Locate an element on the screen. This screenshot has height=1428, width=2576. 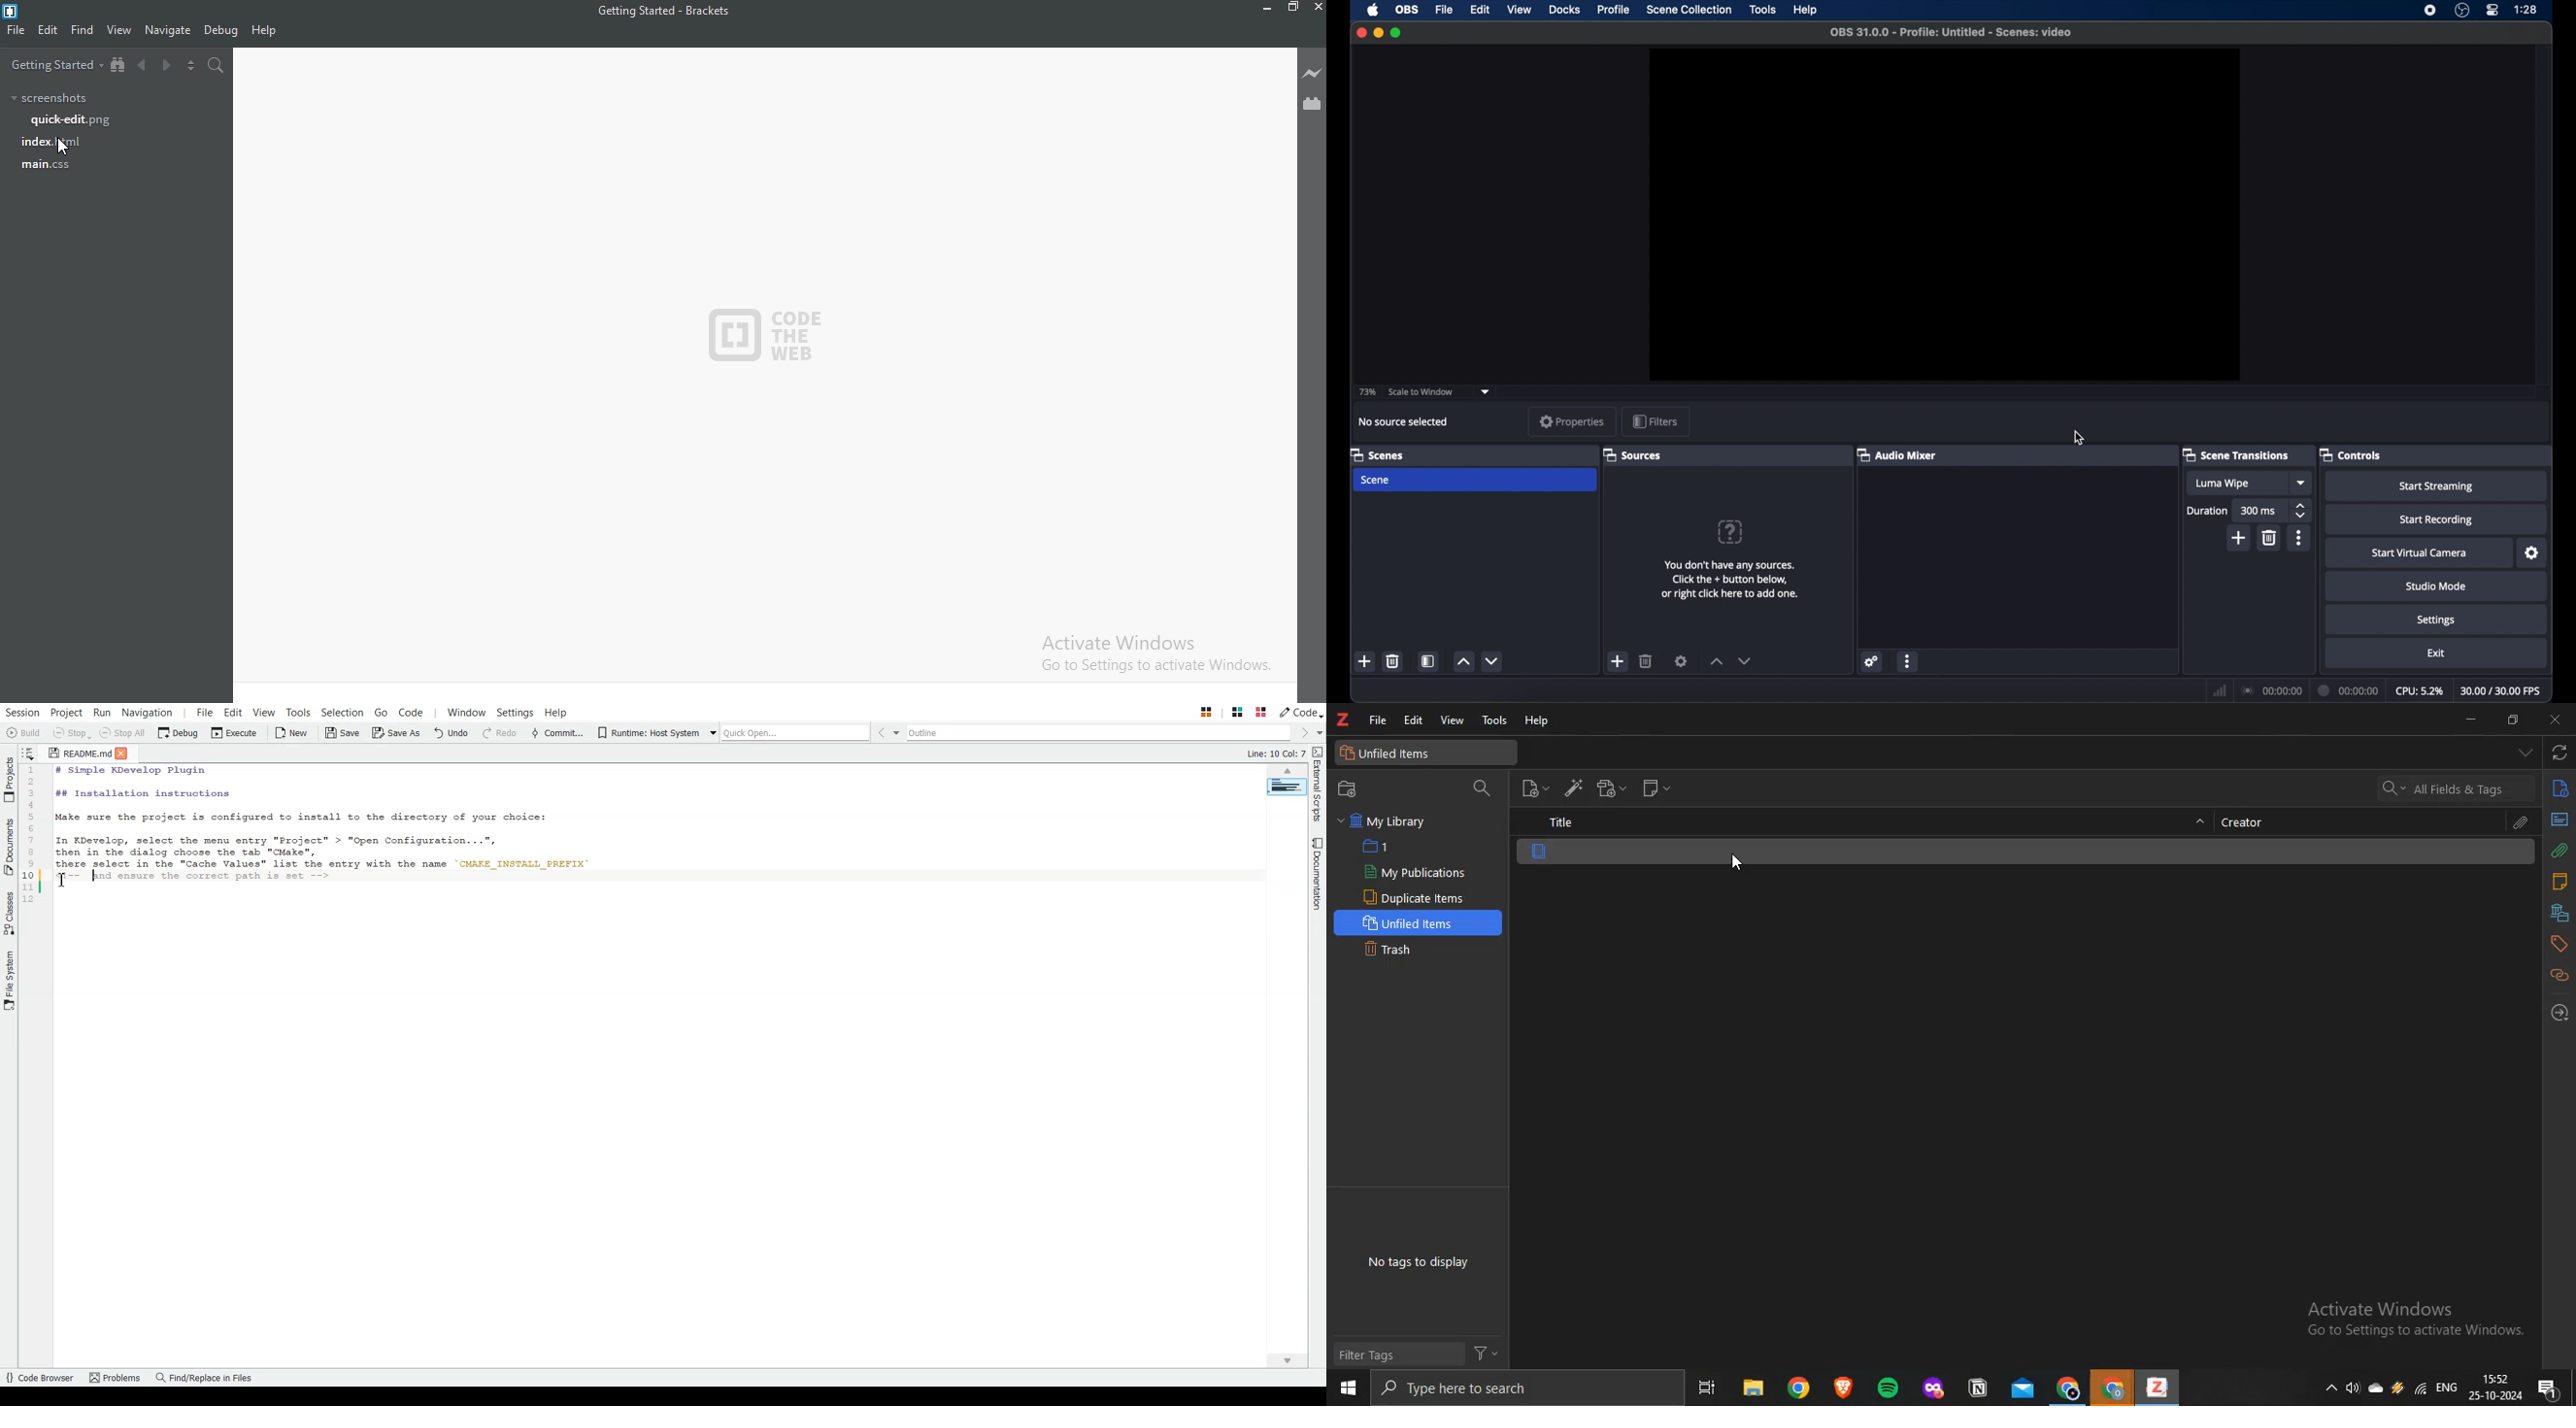
help is located at coordinates (1731, 531).